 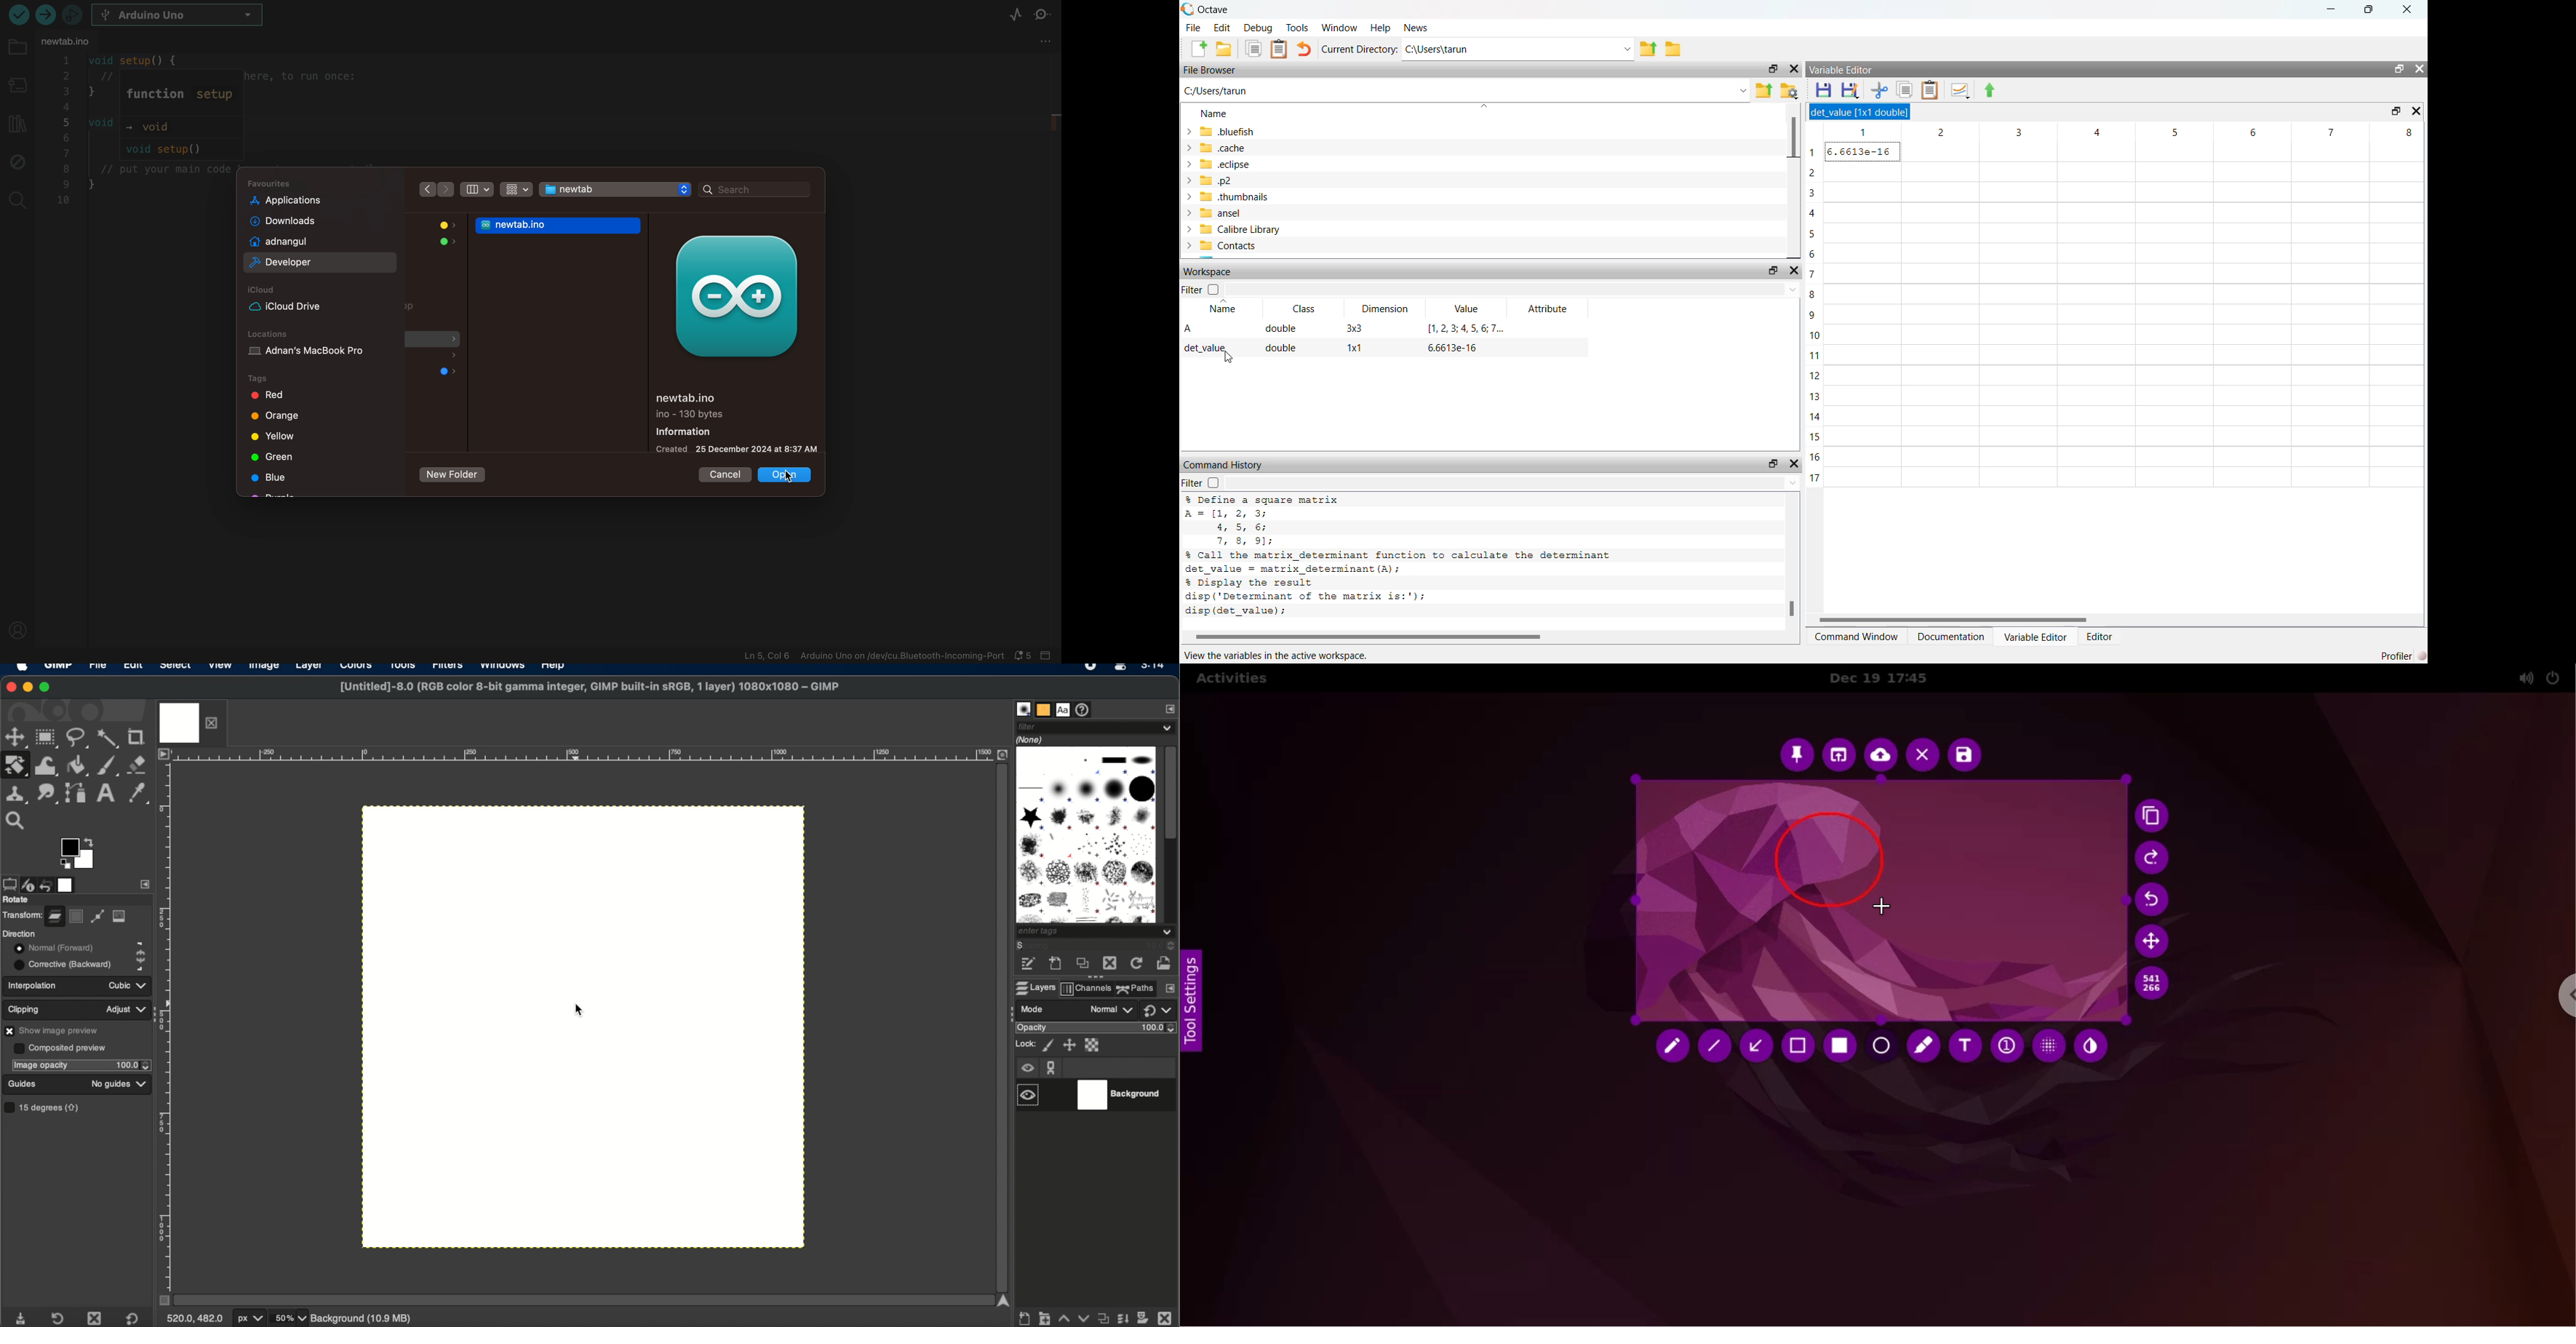 I want to click on zoom image when window size changes, so click(x=1002, y=755).